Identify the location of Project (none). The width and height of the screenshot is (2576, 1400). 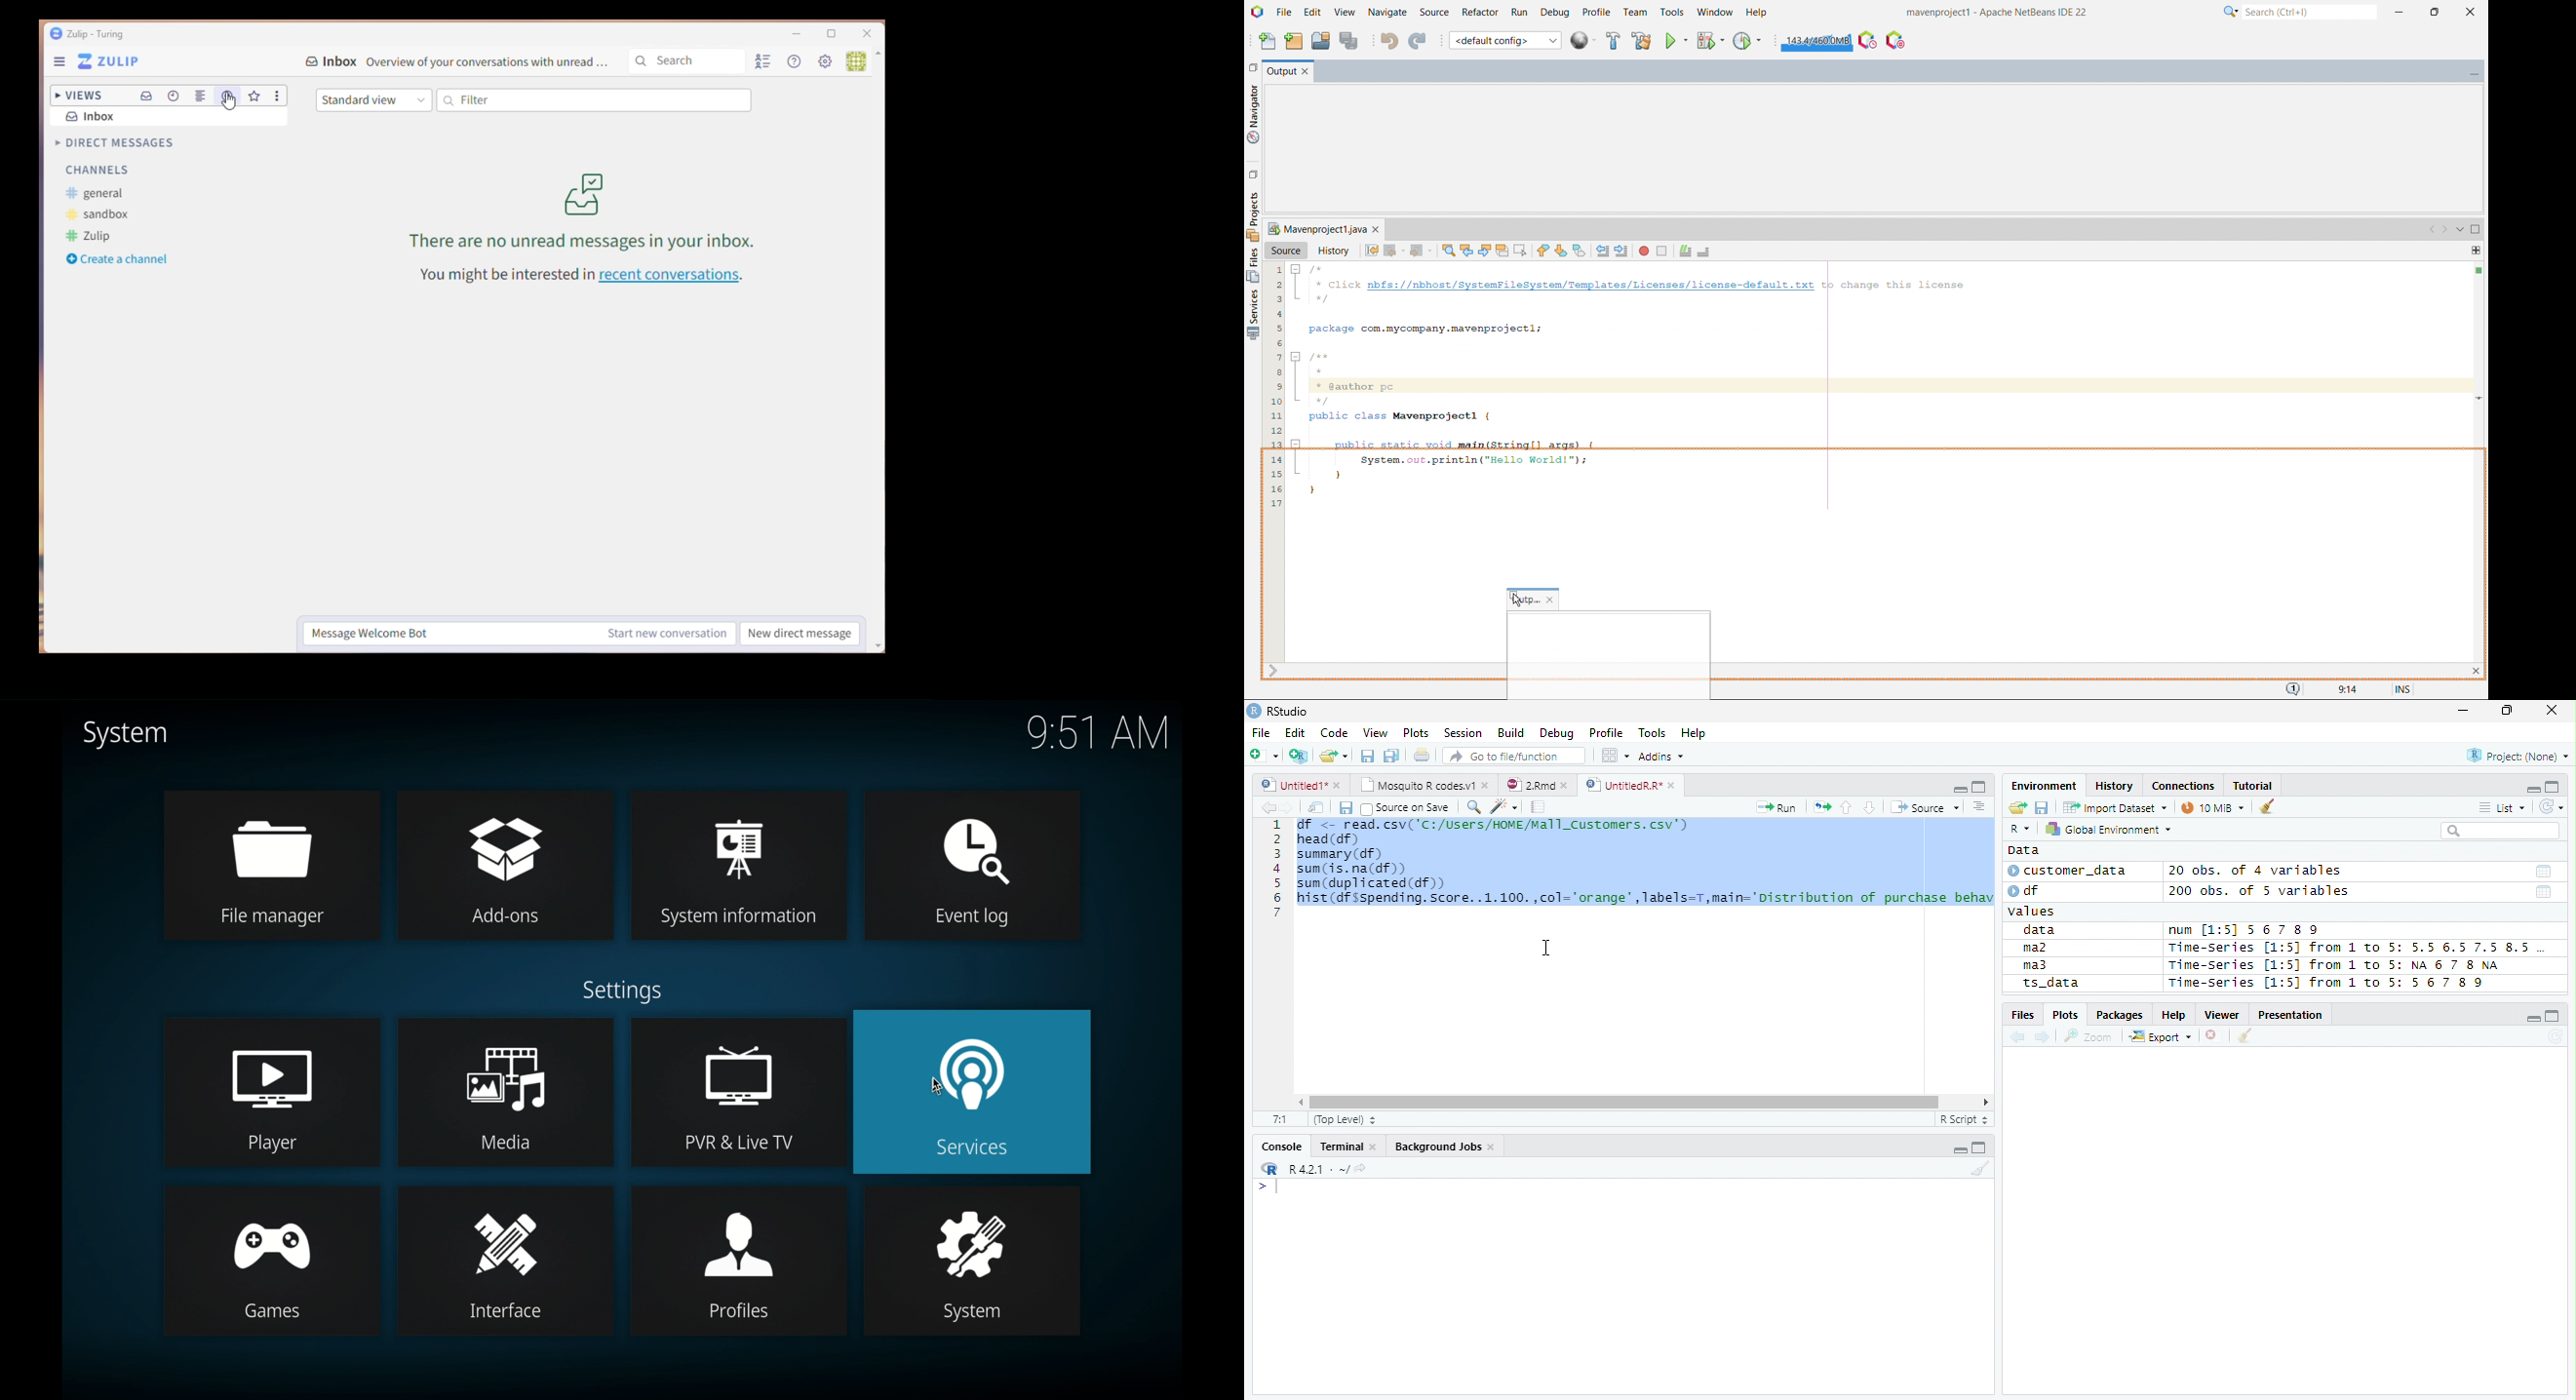
(2520, 754).